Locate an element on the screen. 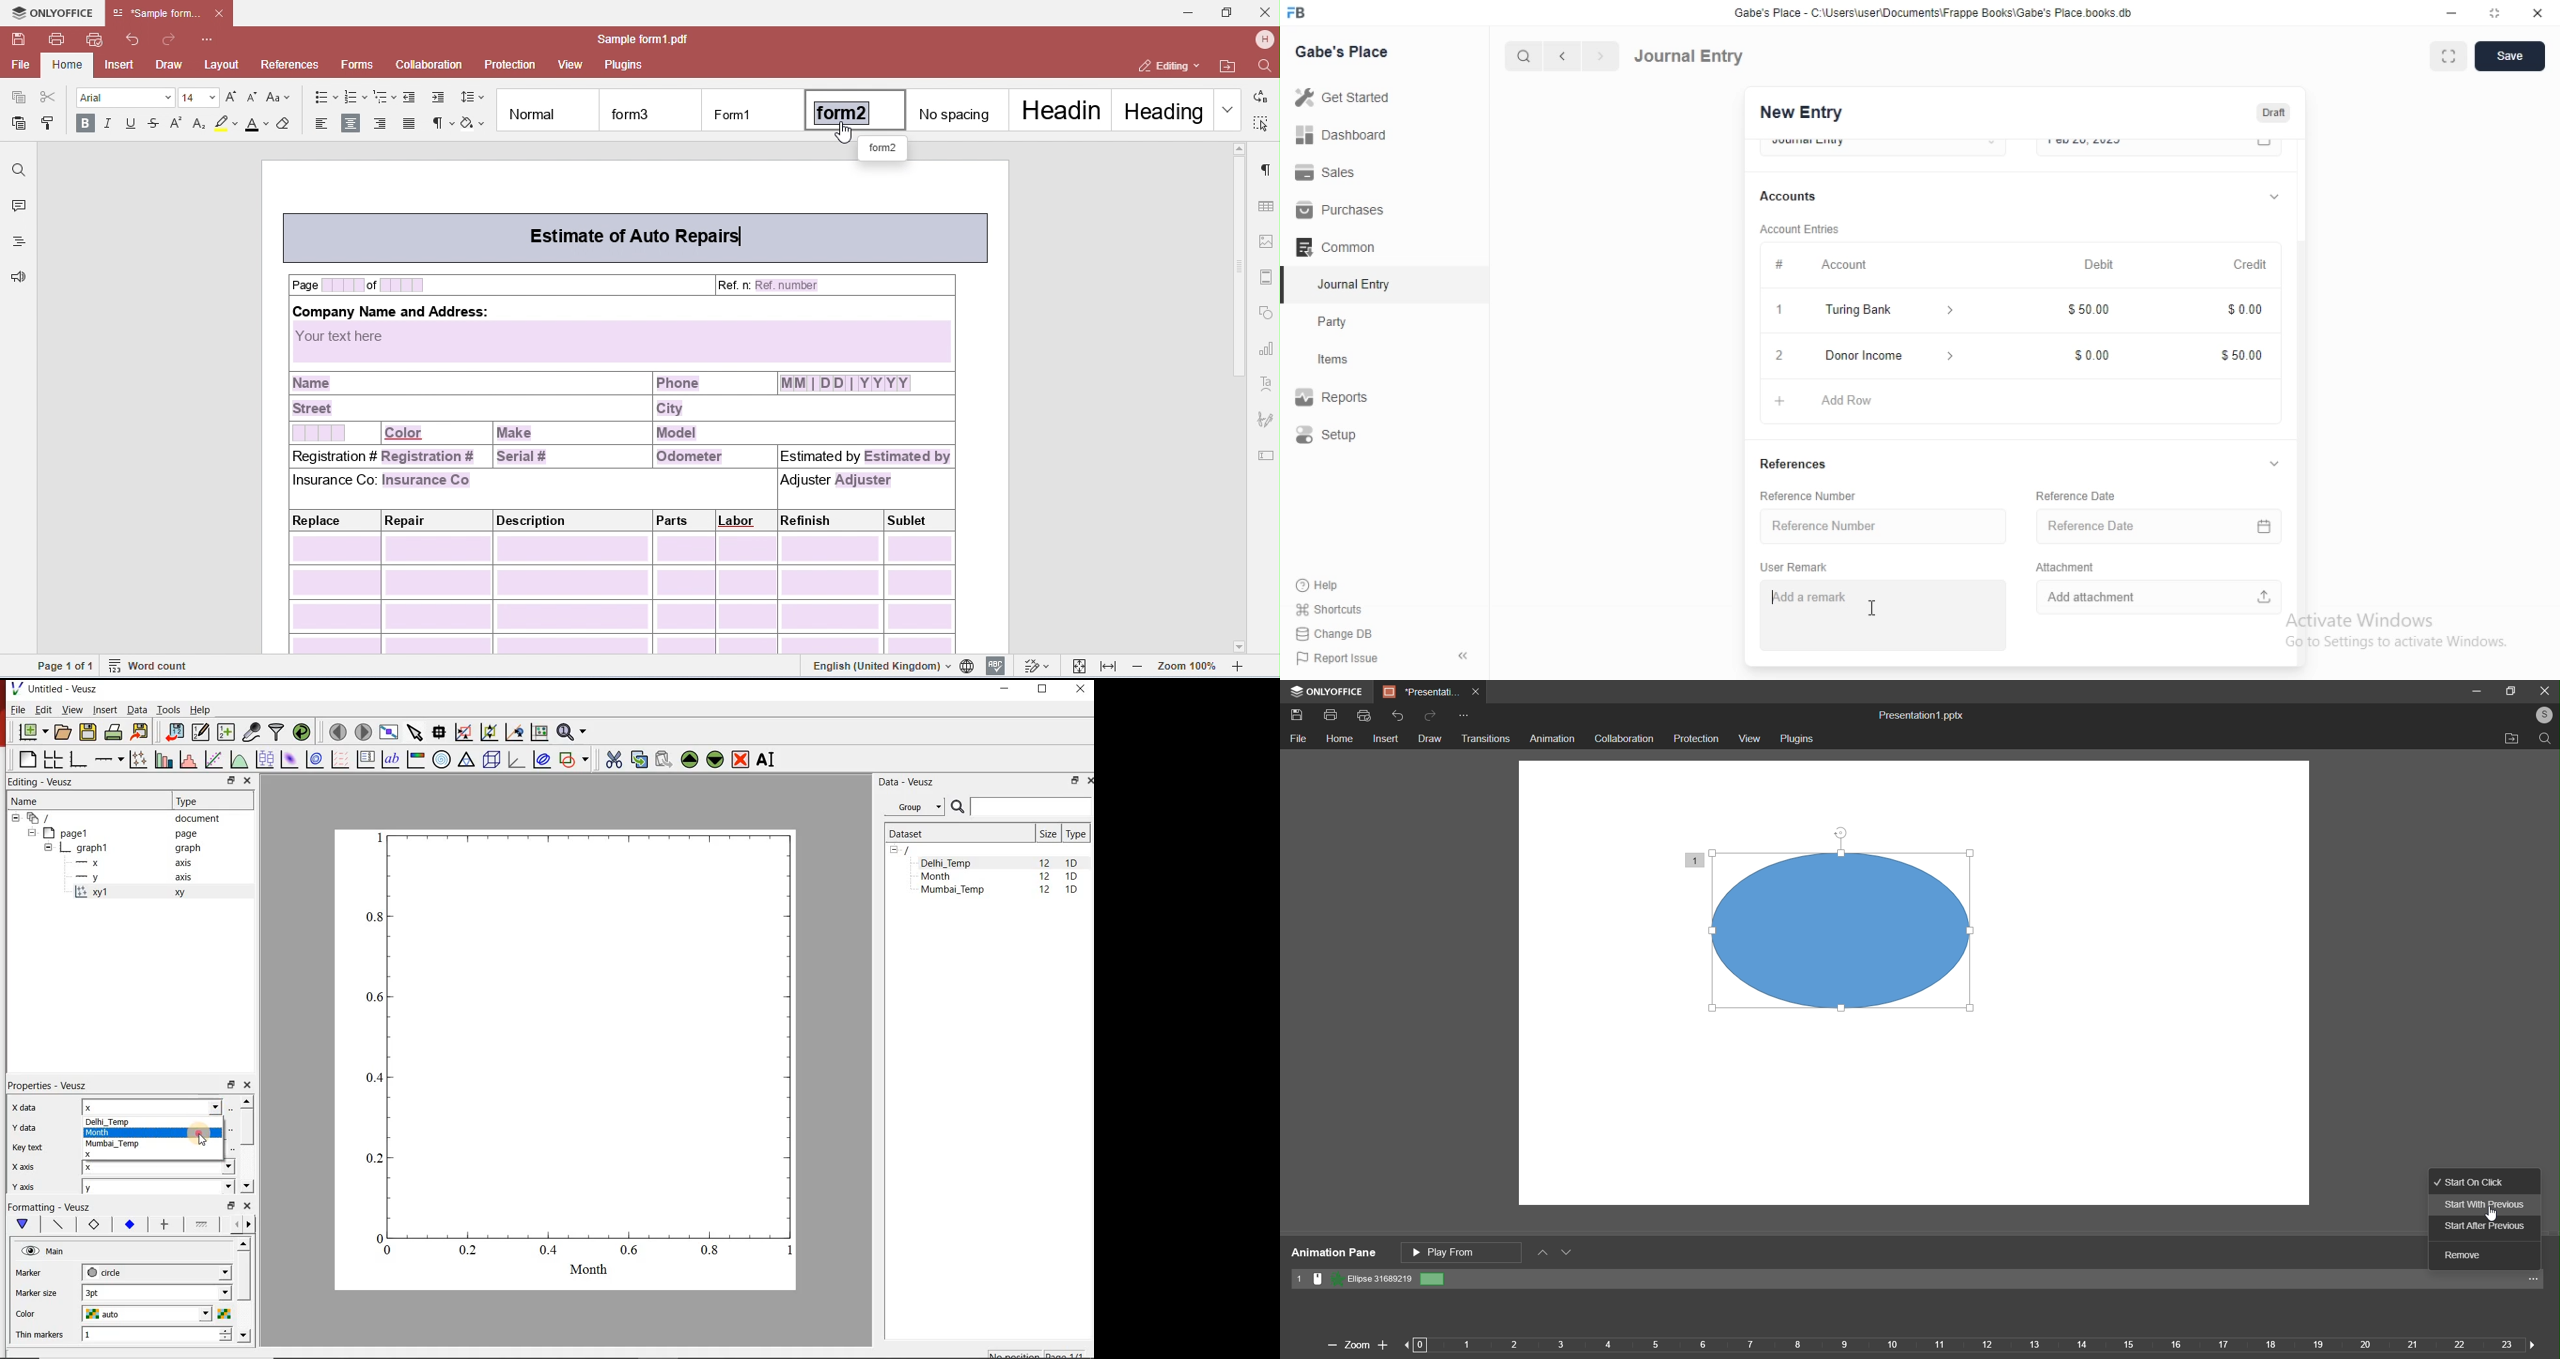 This screenshot has width=2576, height=1372. Redo is located at coordinates (1431, 715).